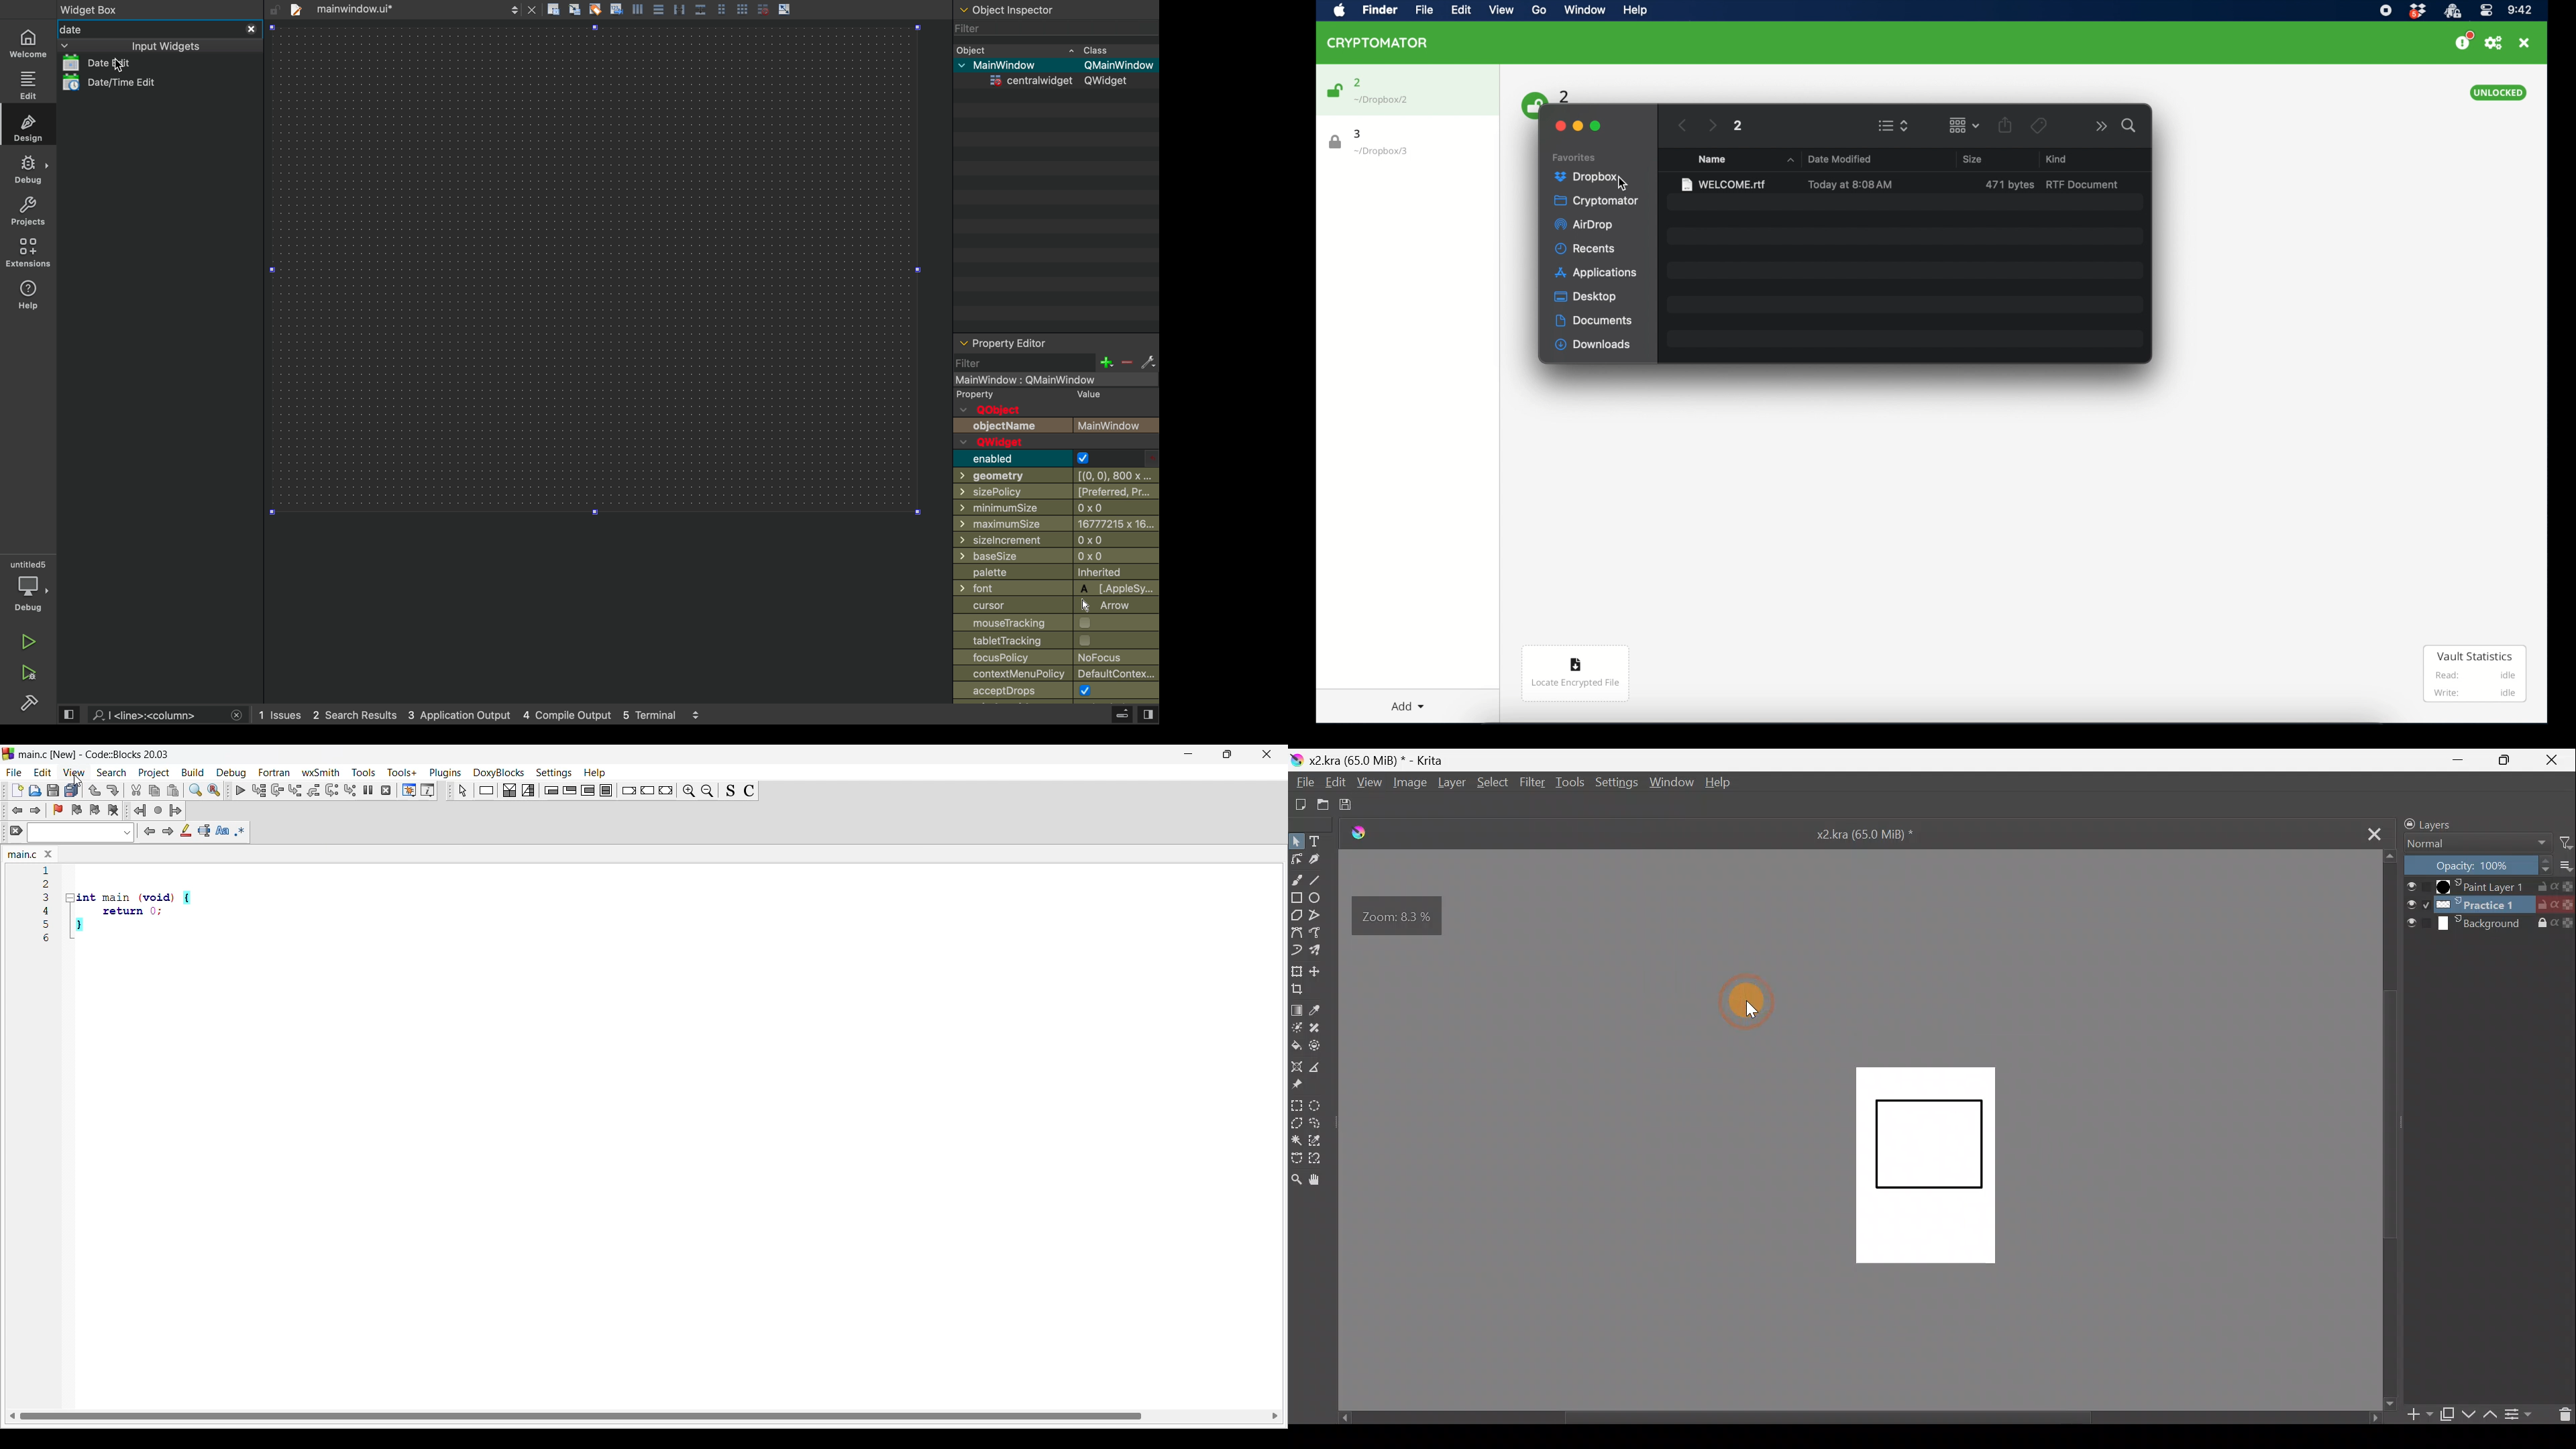 This screenshot has height=1456, width=2576. I want to click on property, so click(1035, 394).